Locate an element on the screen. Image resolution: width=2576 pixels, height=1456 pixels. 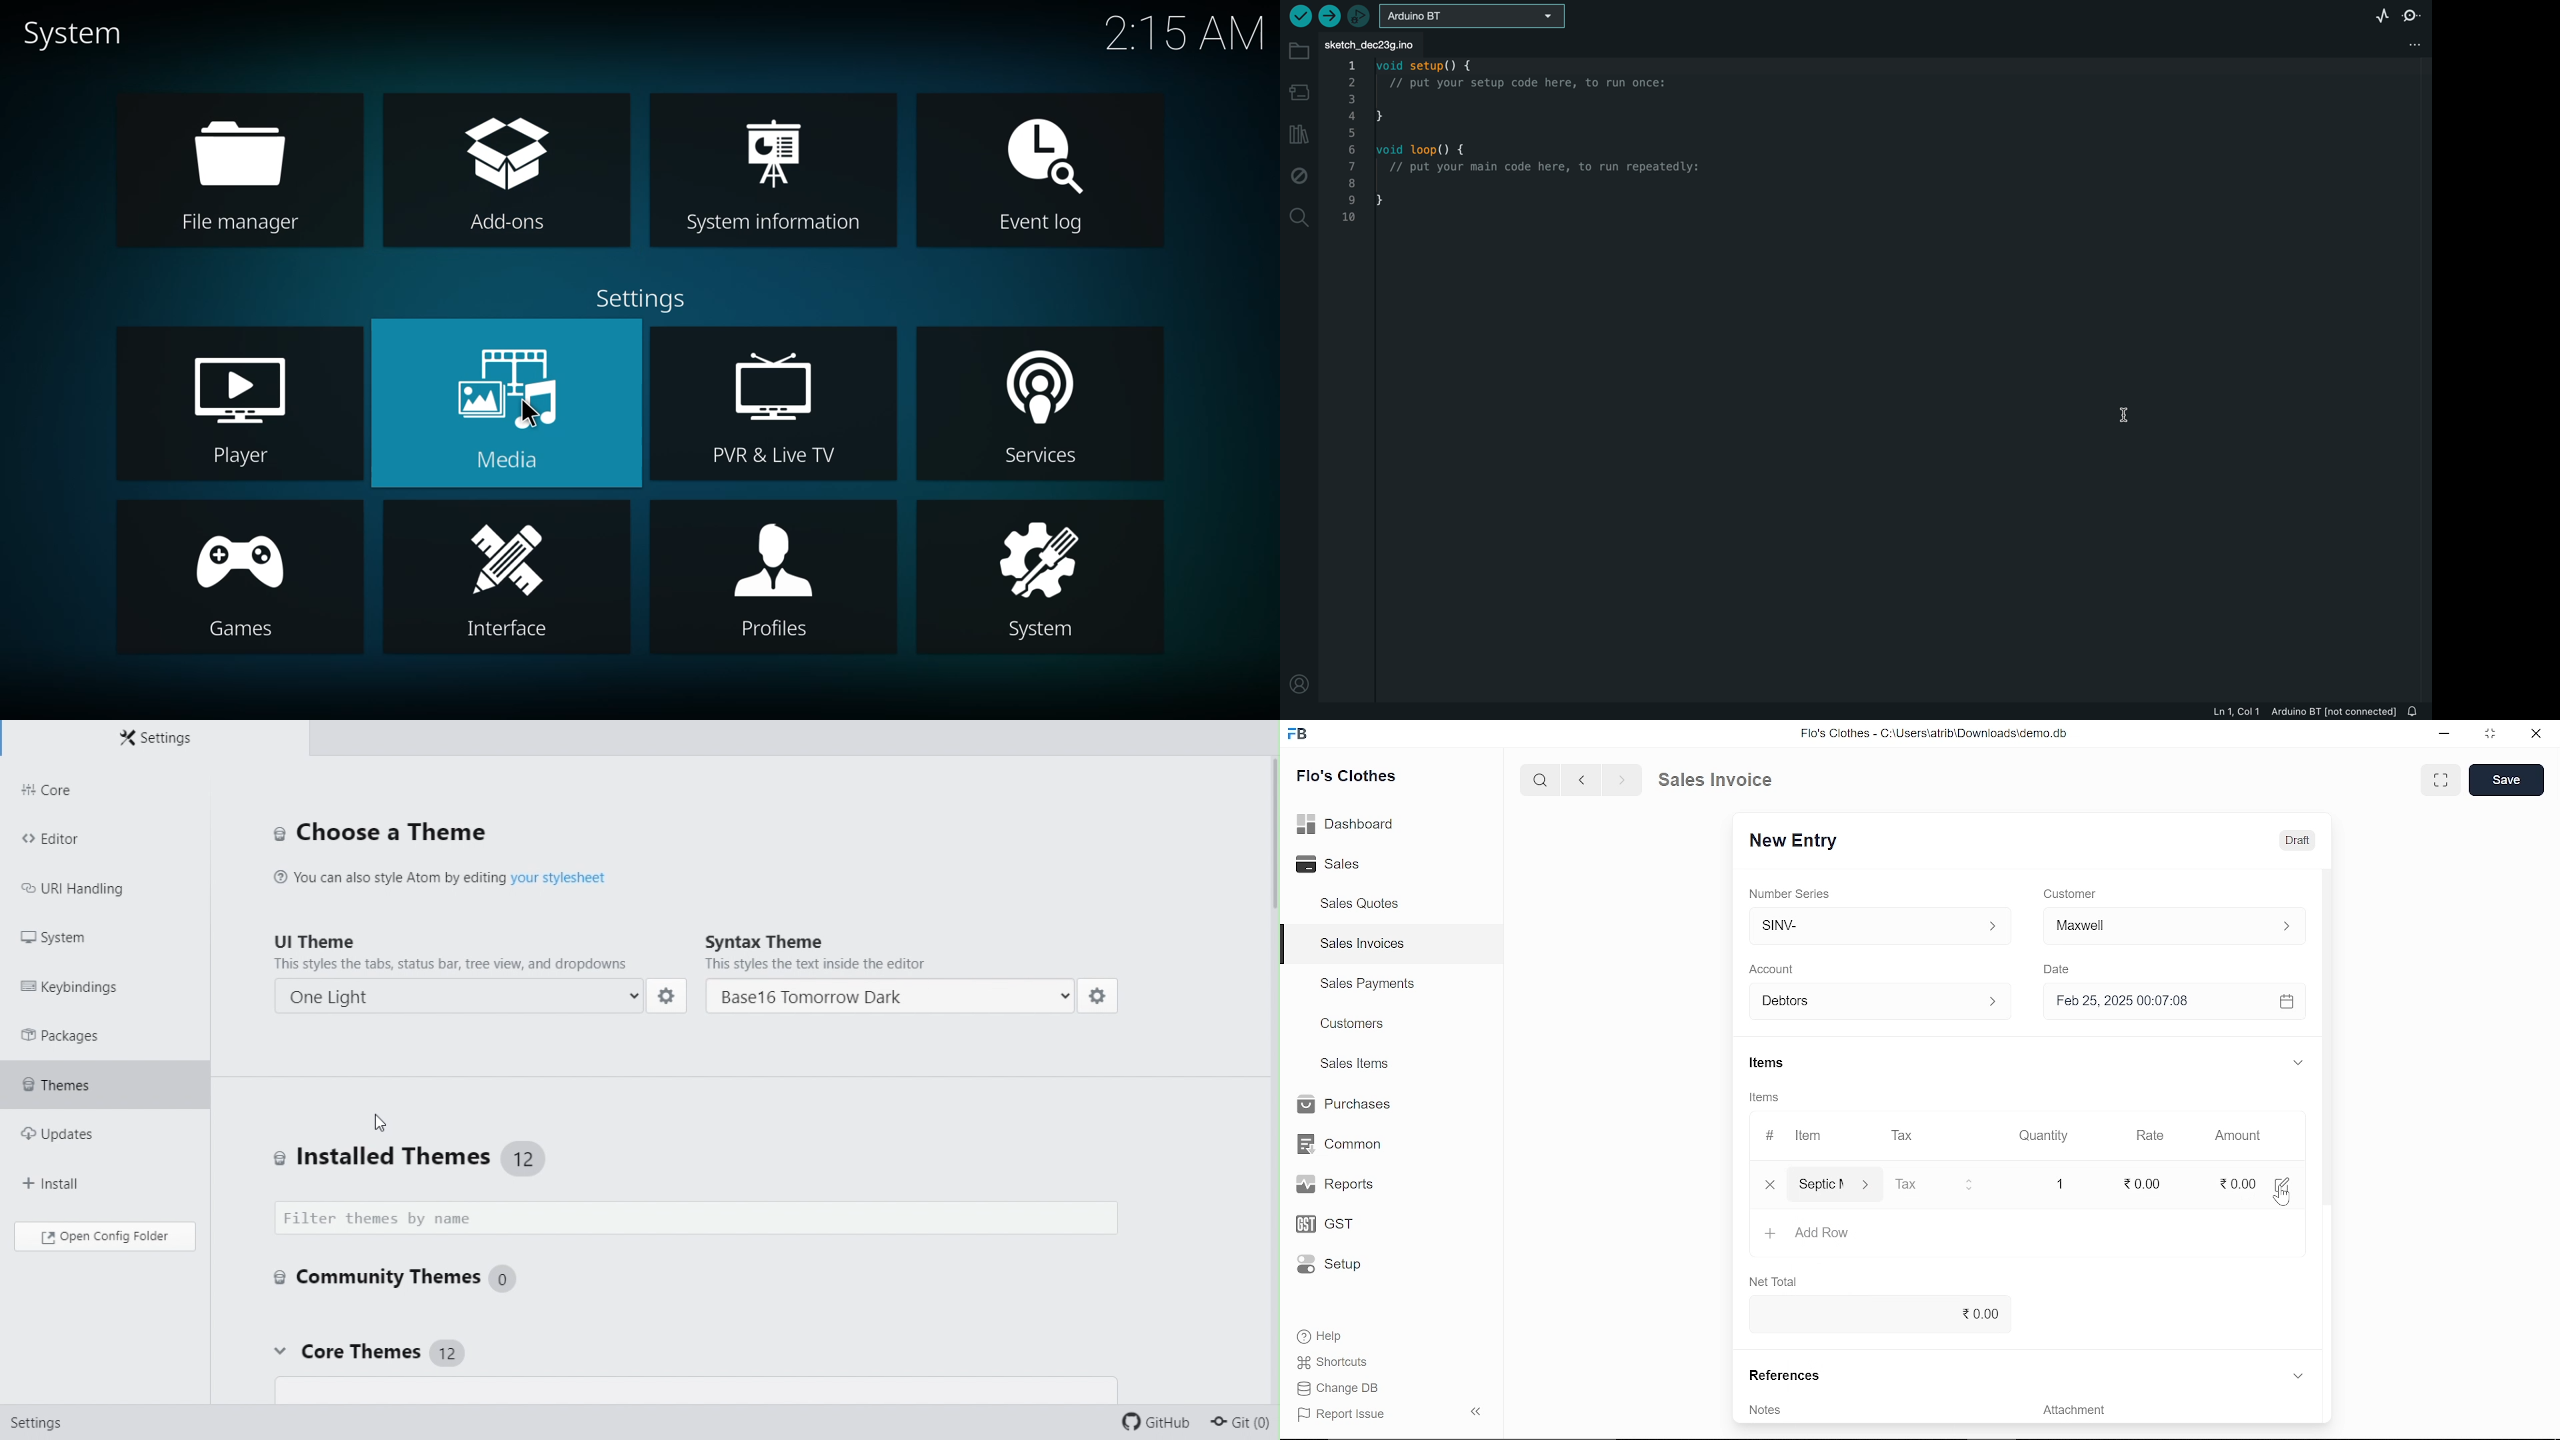
+ Add Row is located at coordinates (1762, 1234).